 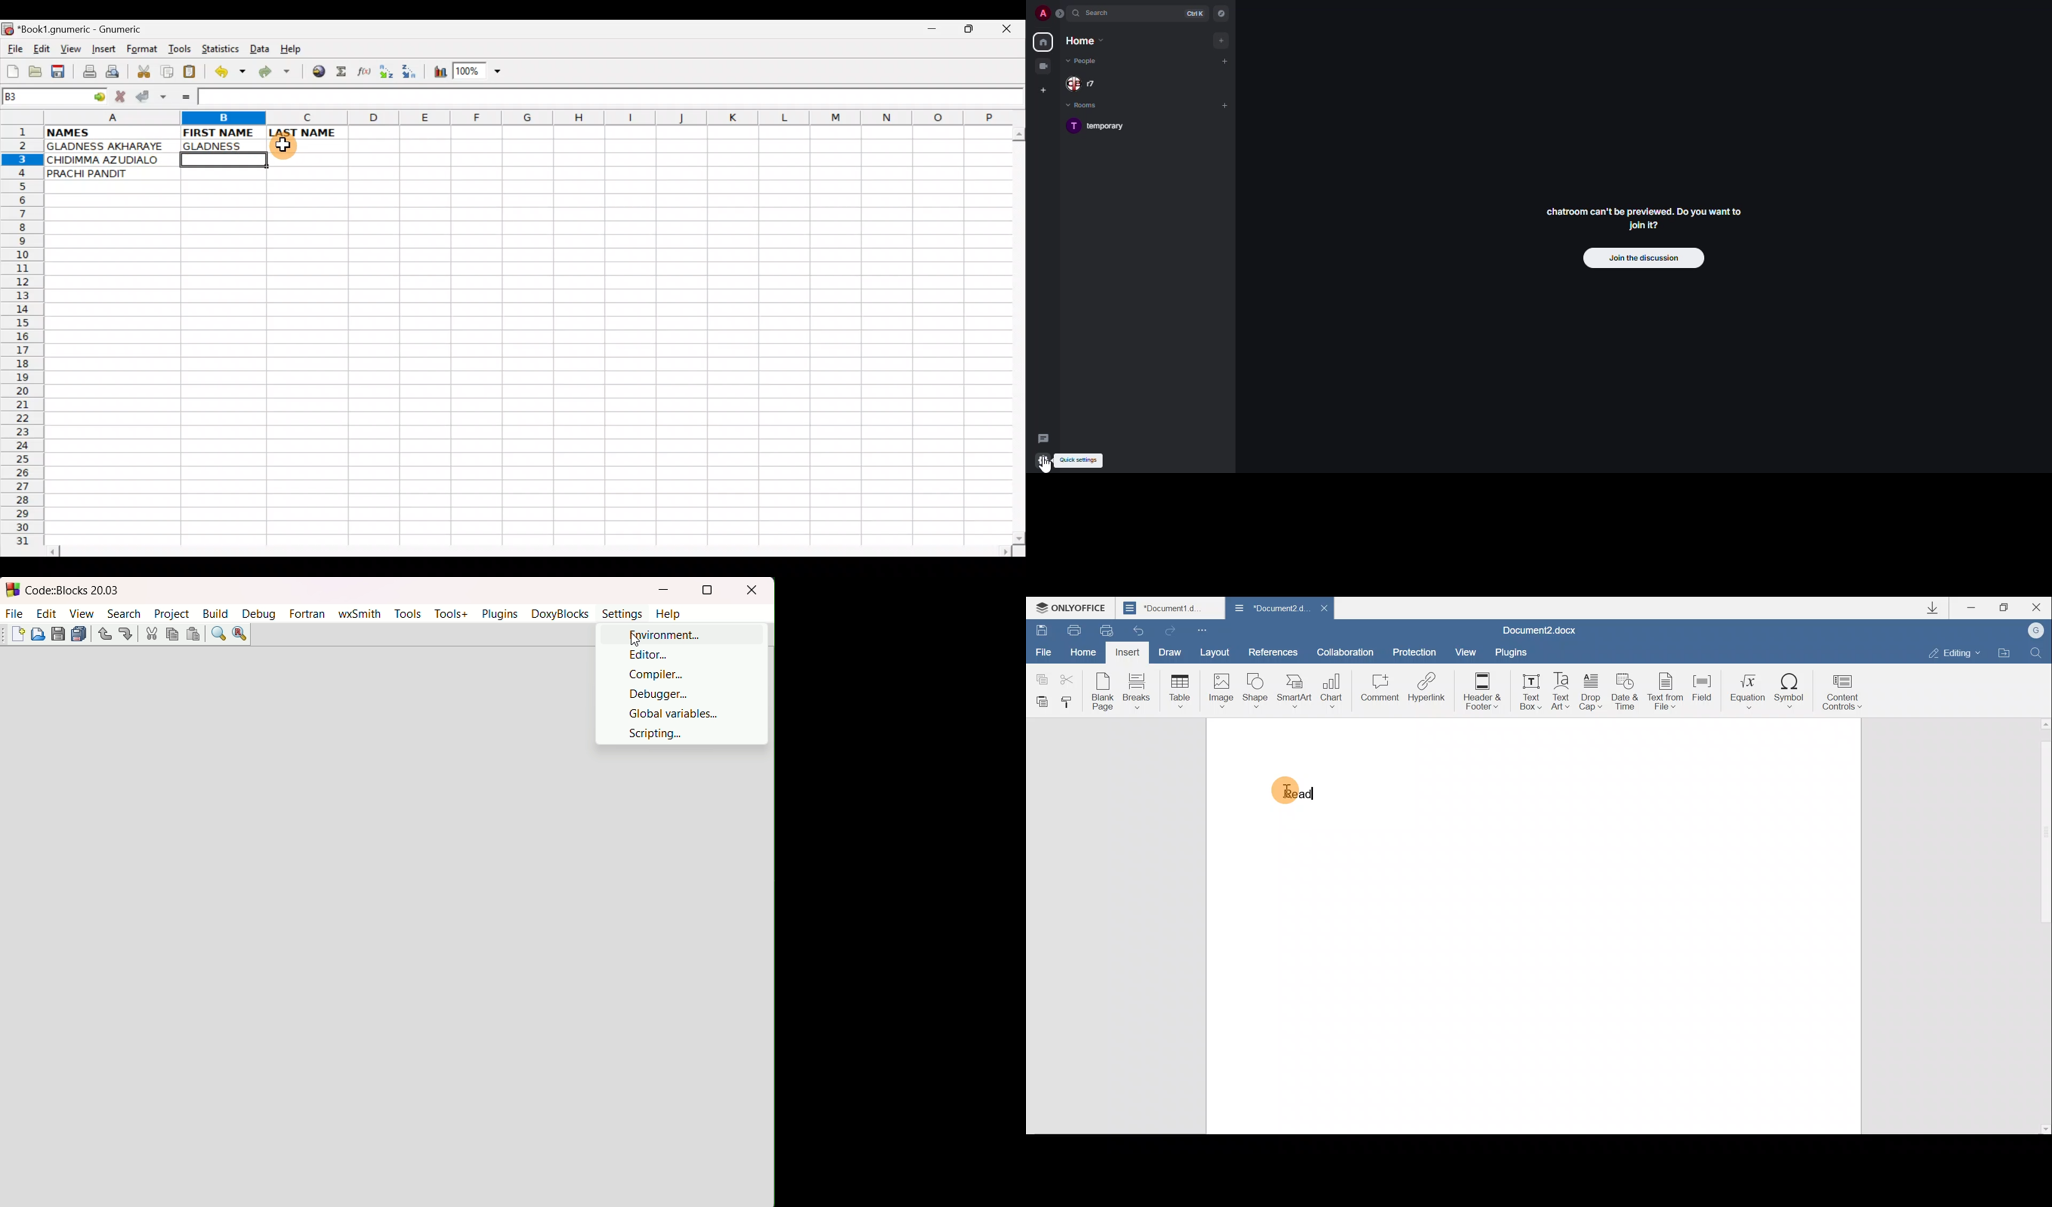 What do you see at coordinates (22, 340) in the screenshot?
I see `Rows` at bounding box center [22, 340].